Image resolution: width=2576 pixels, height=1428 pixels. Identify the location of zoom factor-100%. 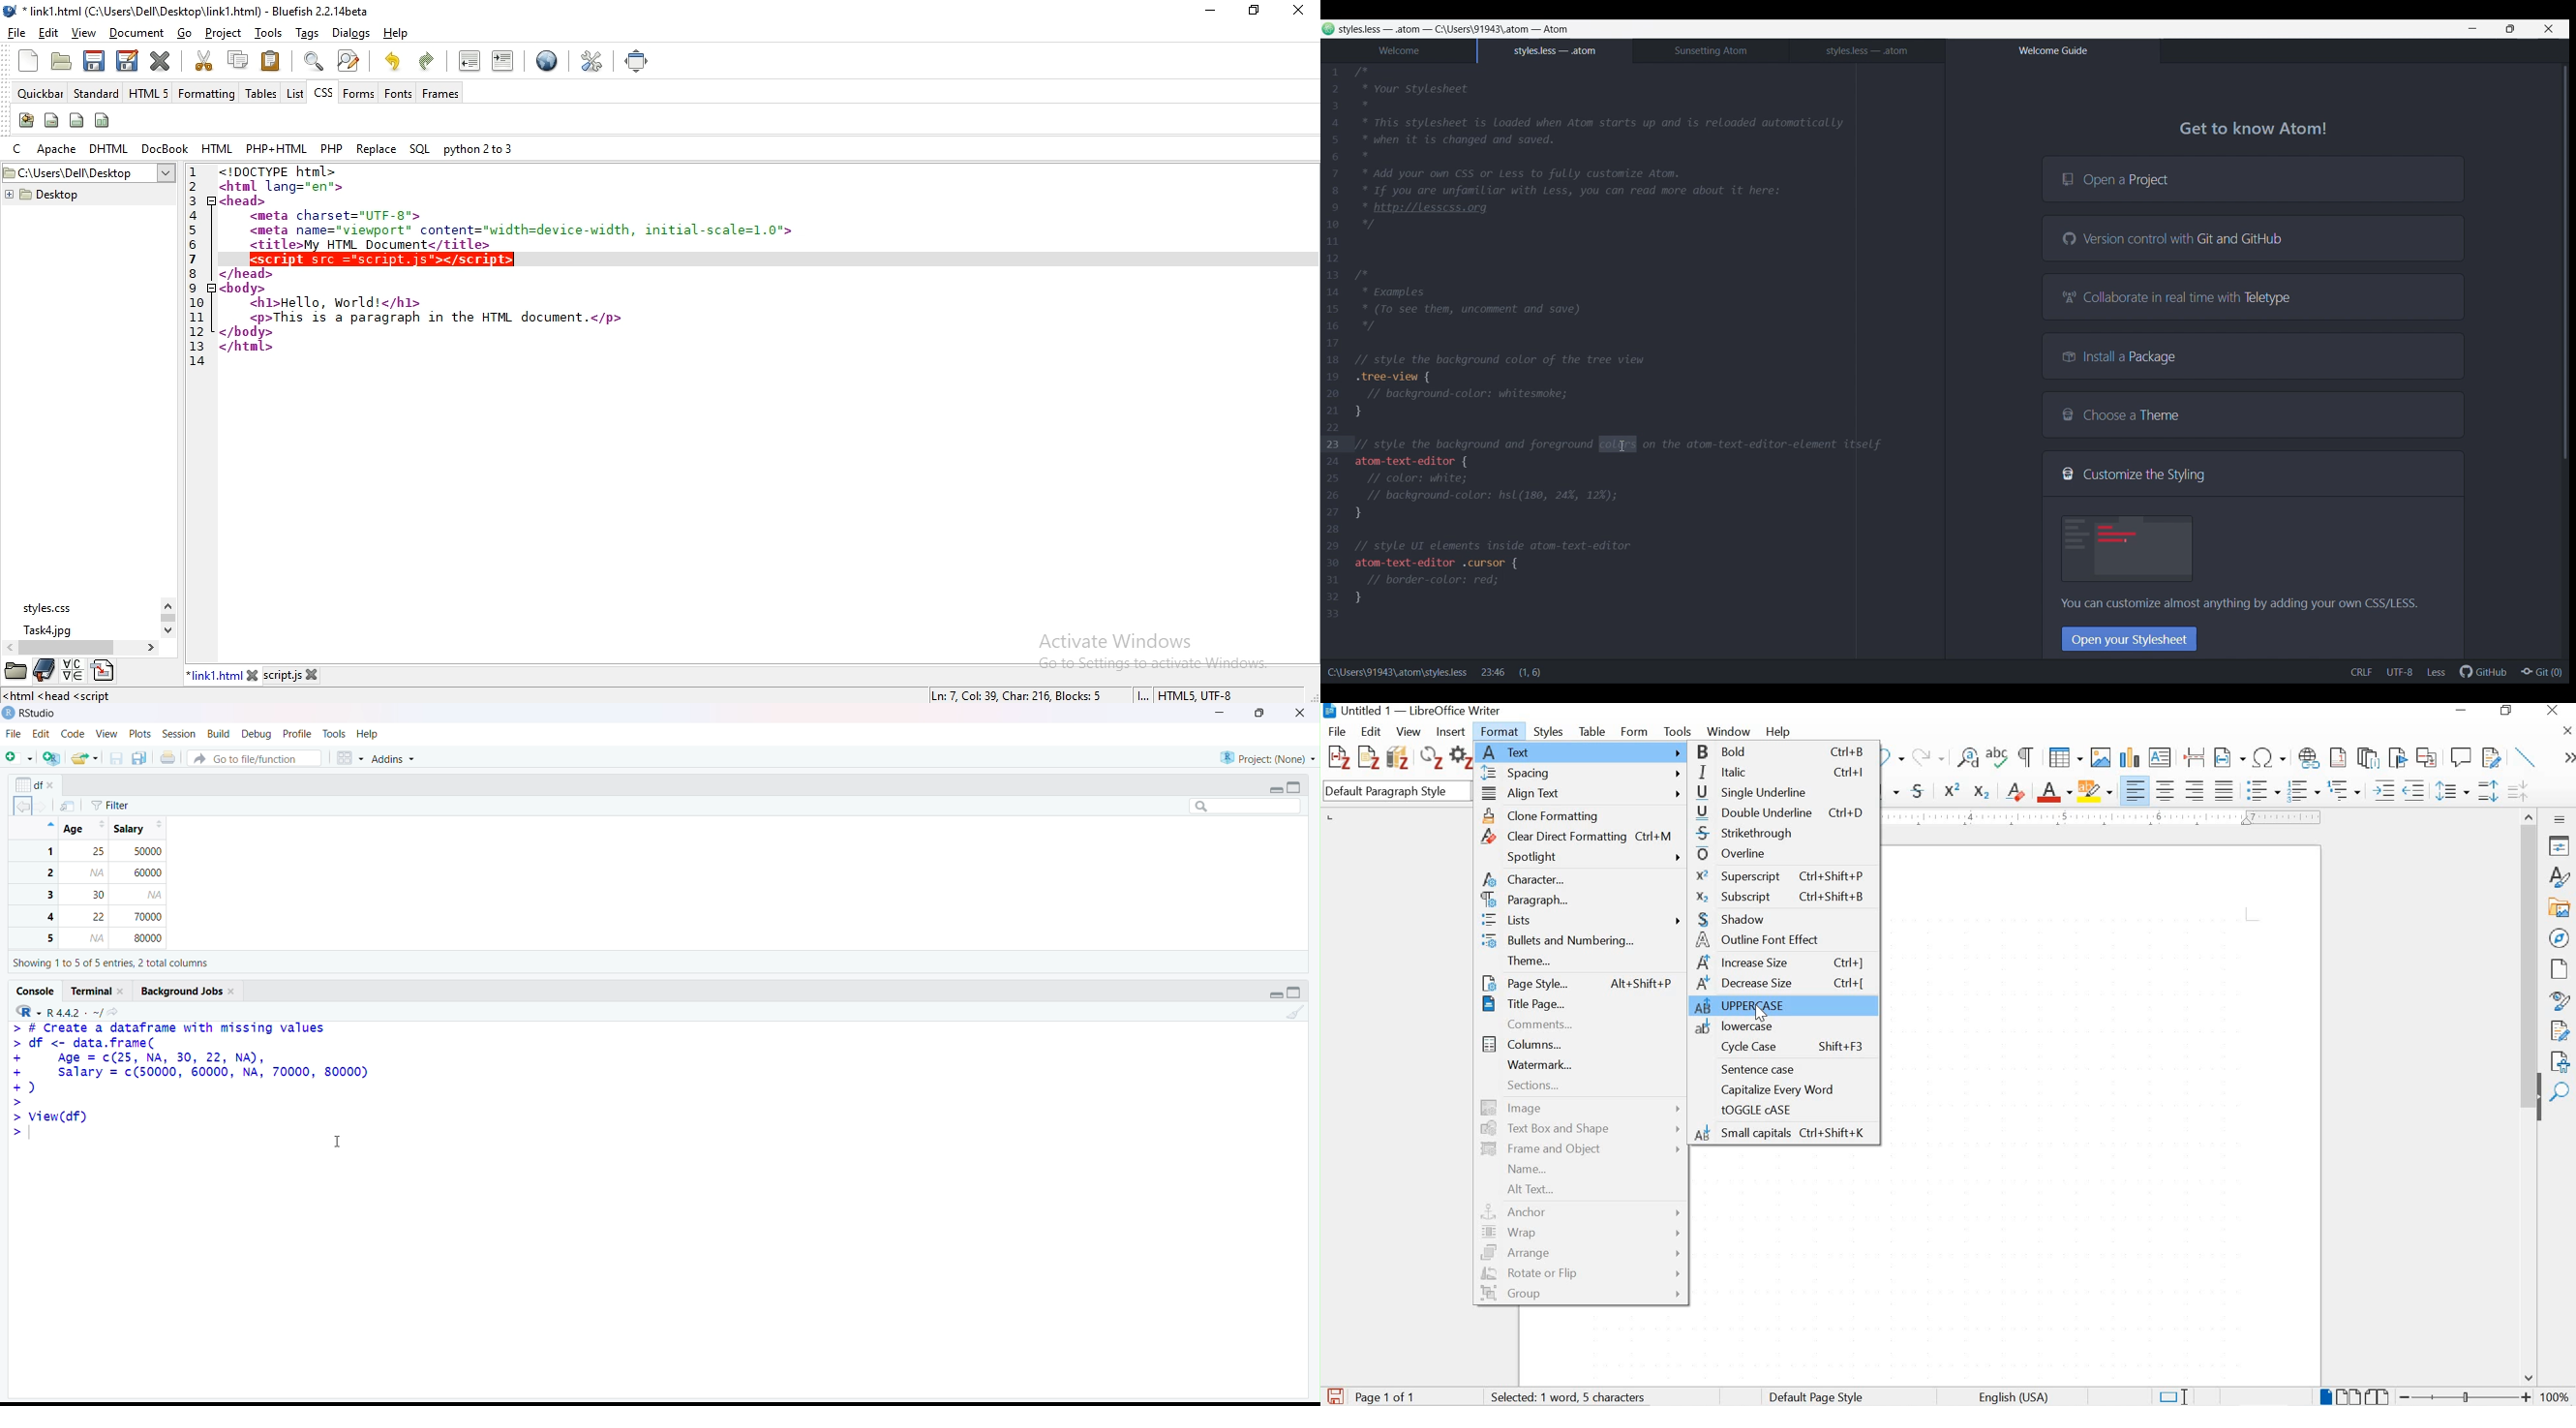
(2556, 1396).